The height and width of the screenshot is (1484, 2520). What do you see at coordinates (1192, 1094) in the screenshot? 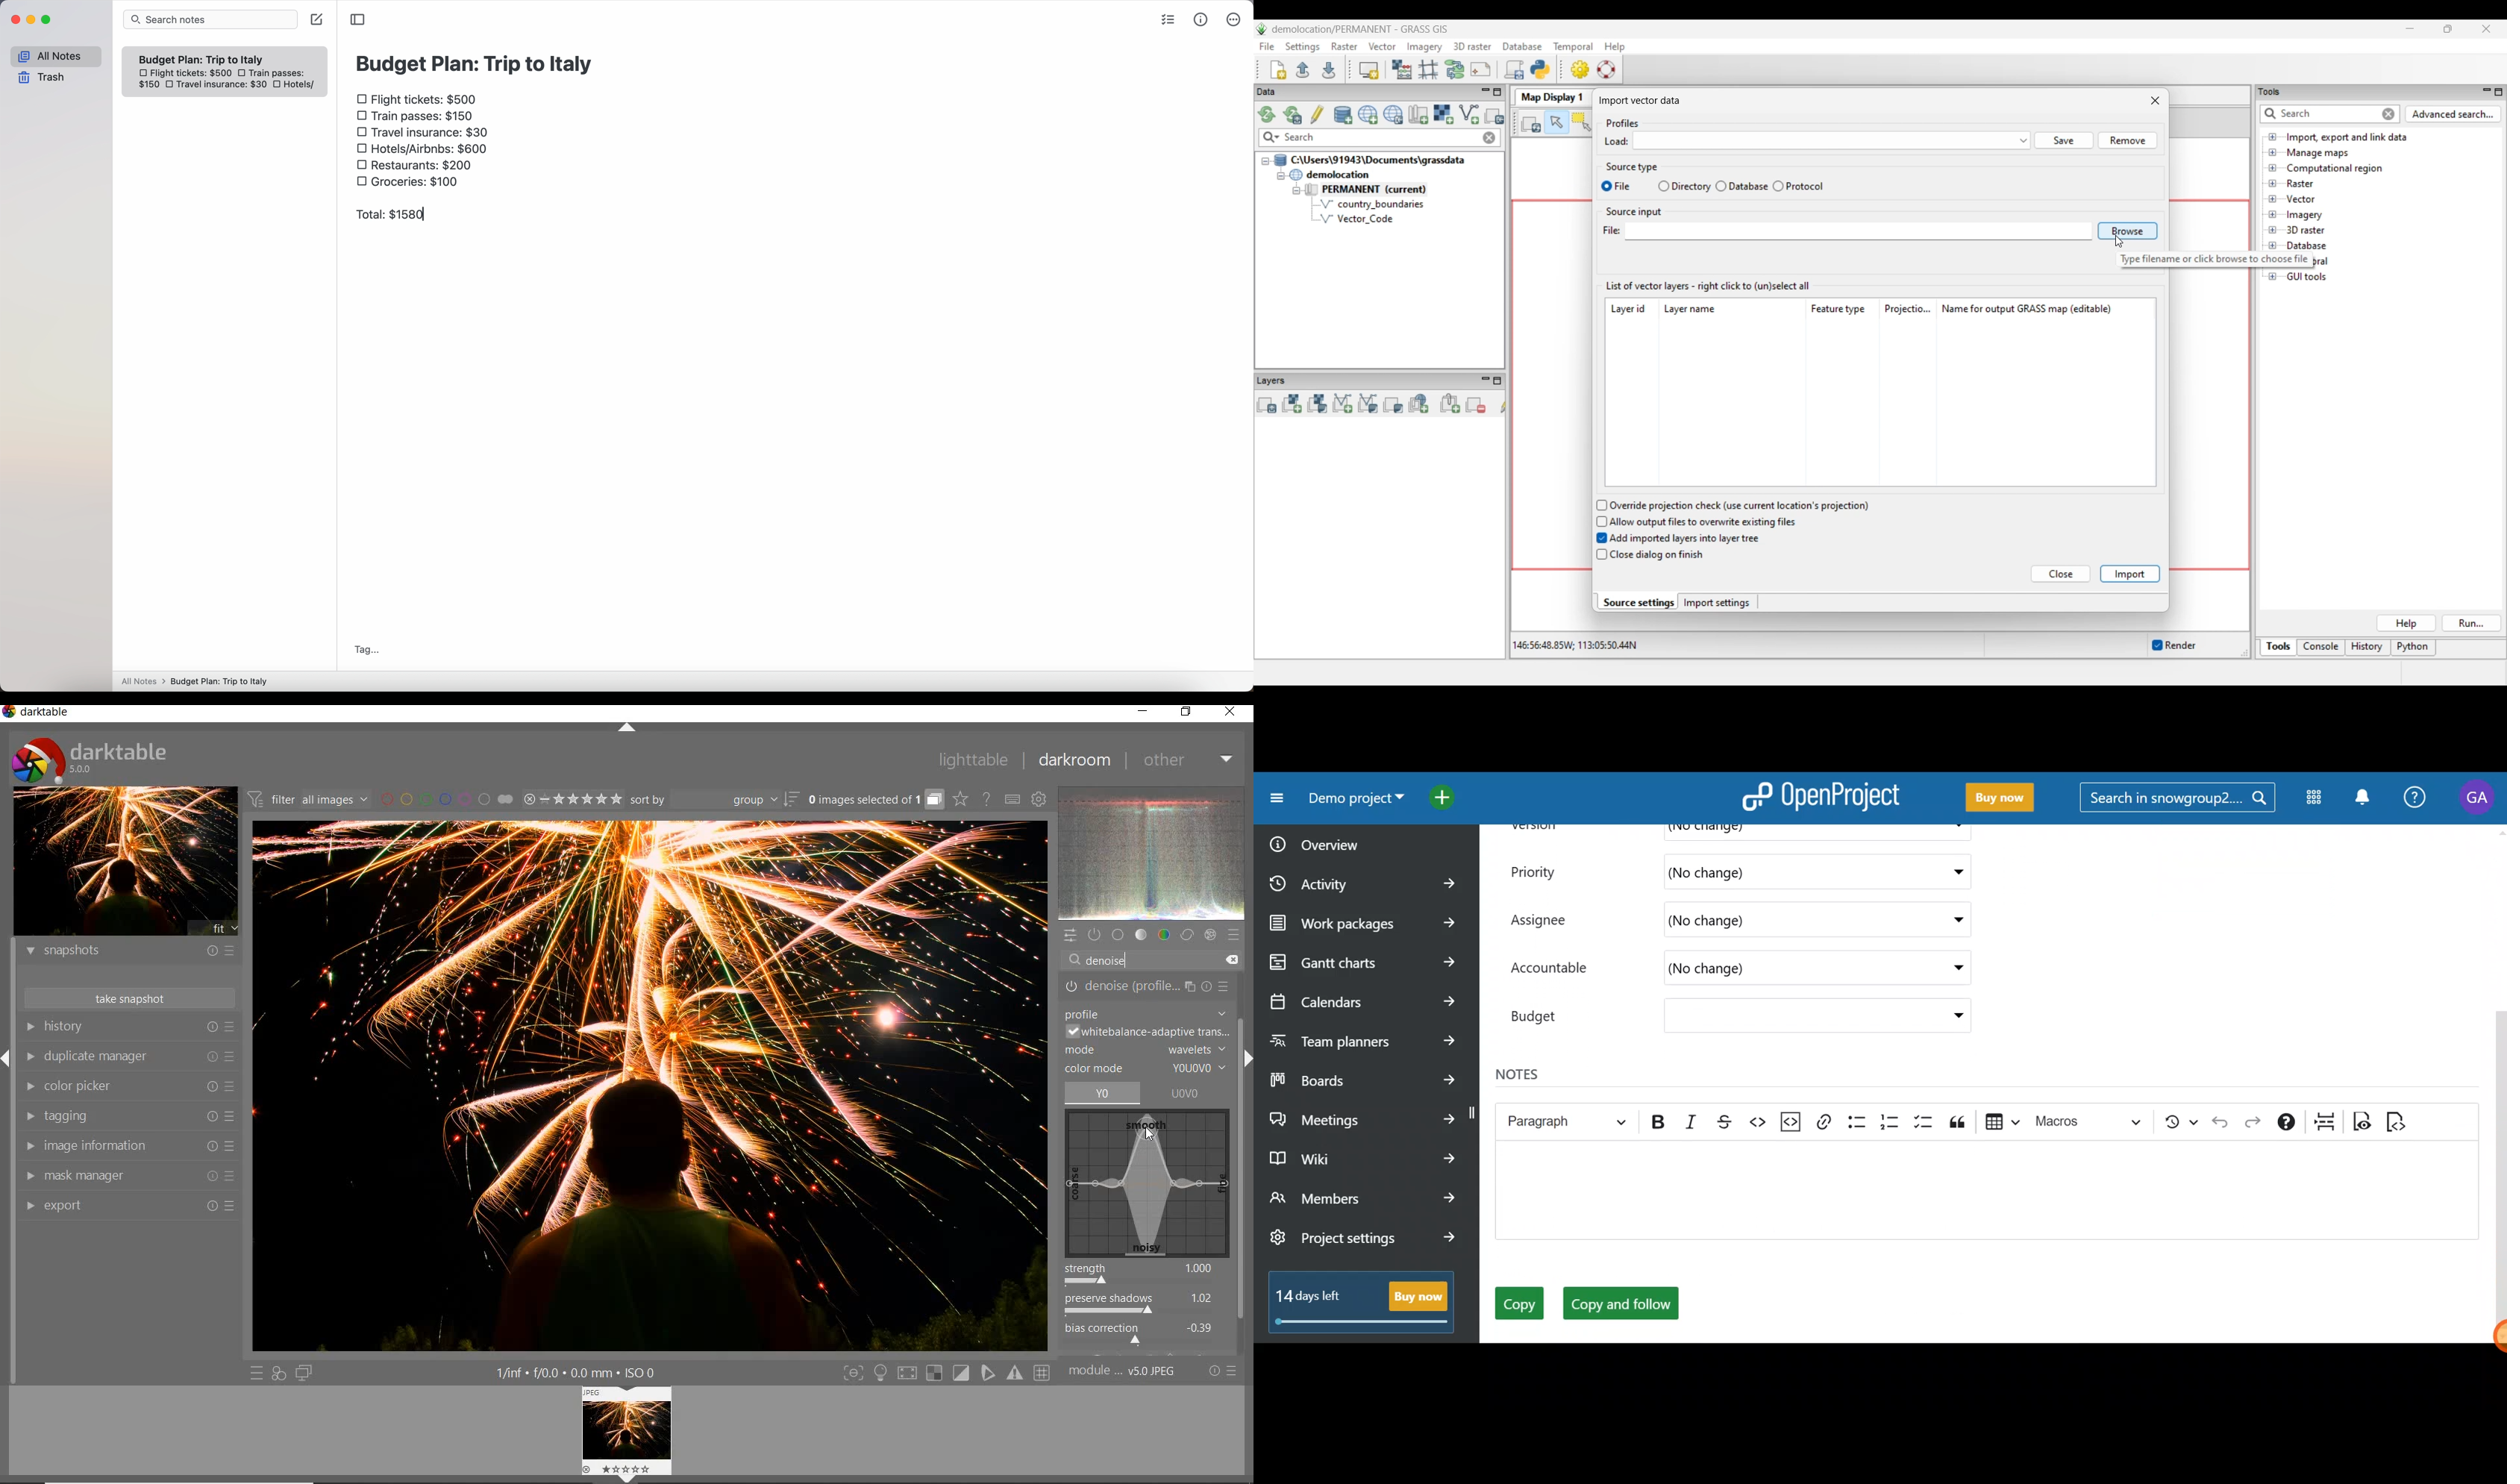
I see `UOVO` at bounding box center [1192, 1094].